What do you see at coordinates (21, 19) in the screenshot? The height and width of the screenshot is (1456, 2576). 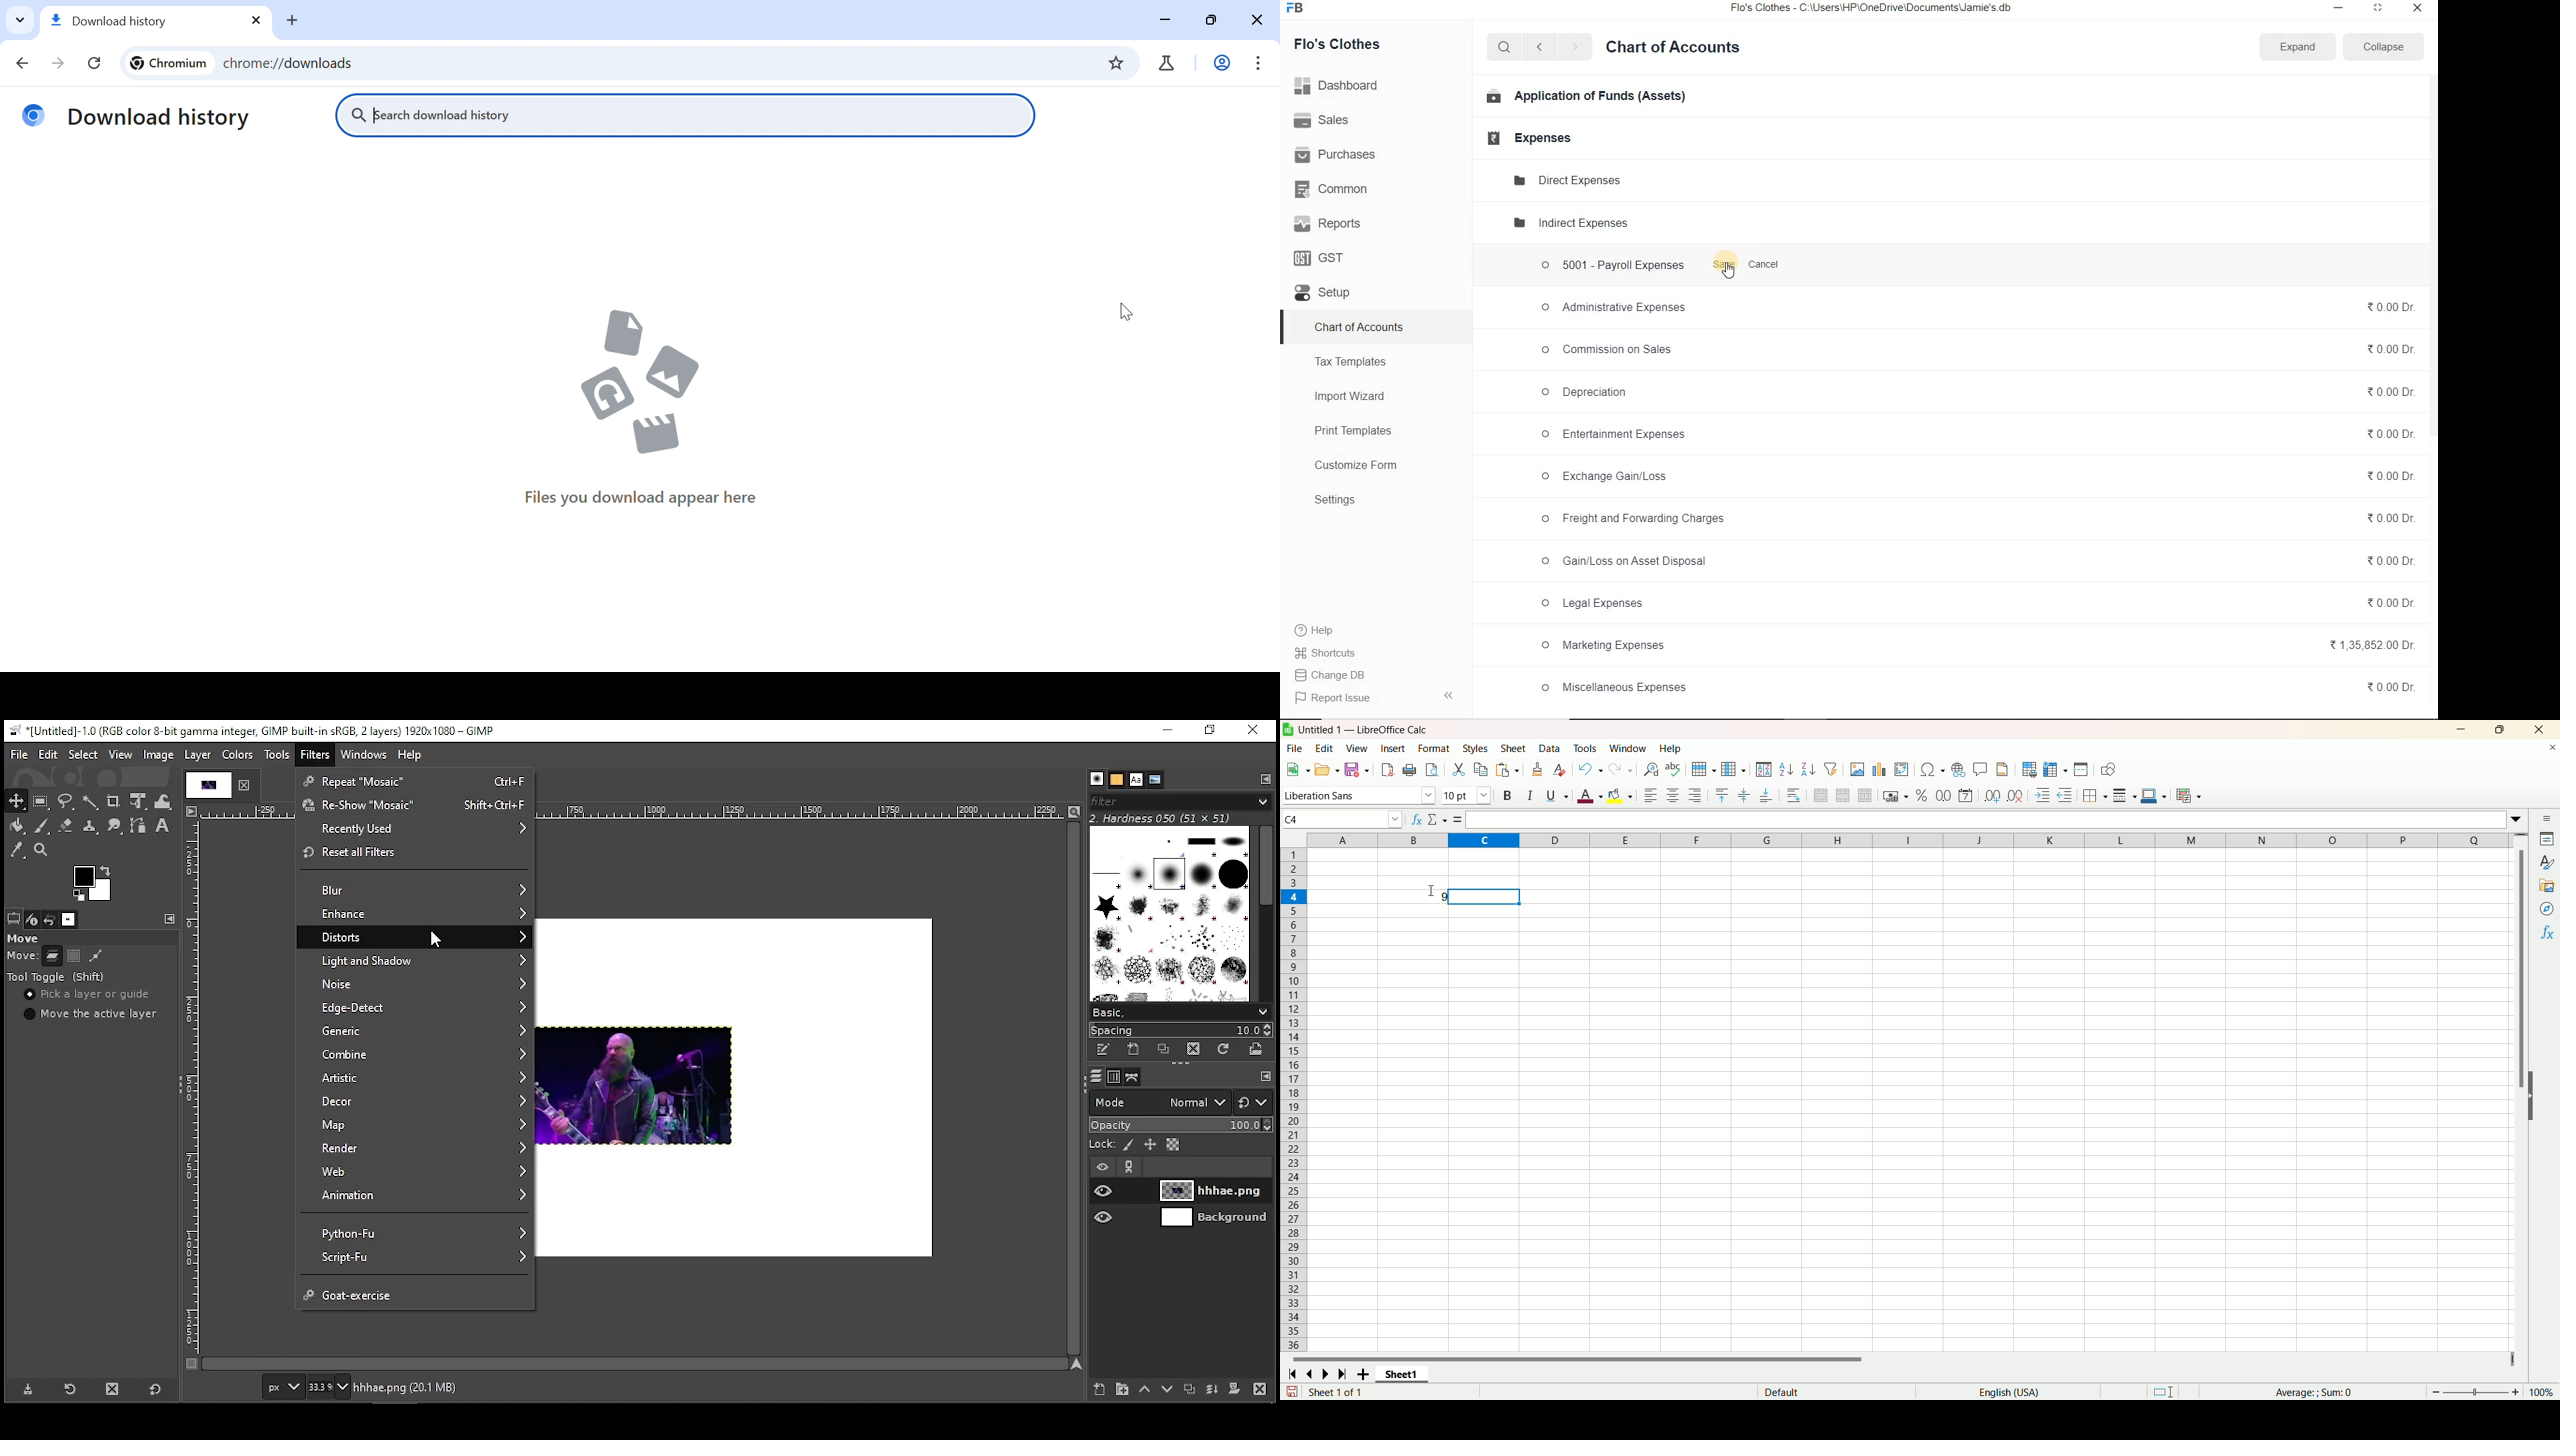 I see `Drop down` at bounding box center [21, 19].